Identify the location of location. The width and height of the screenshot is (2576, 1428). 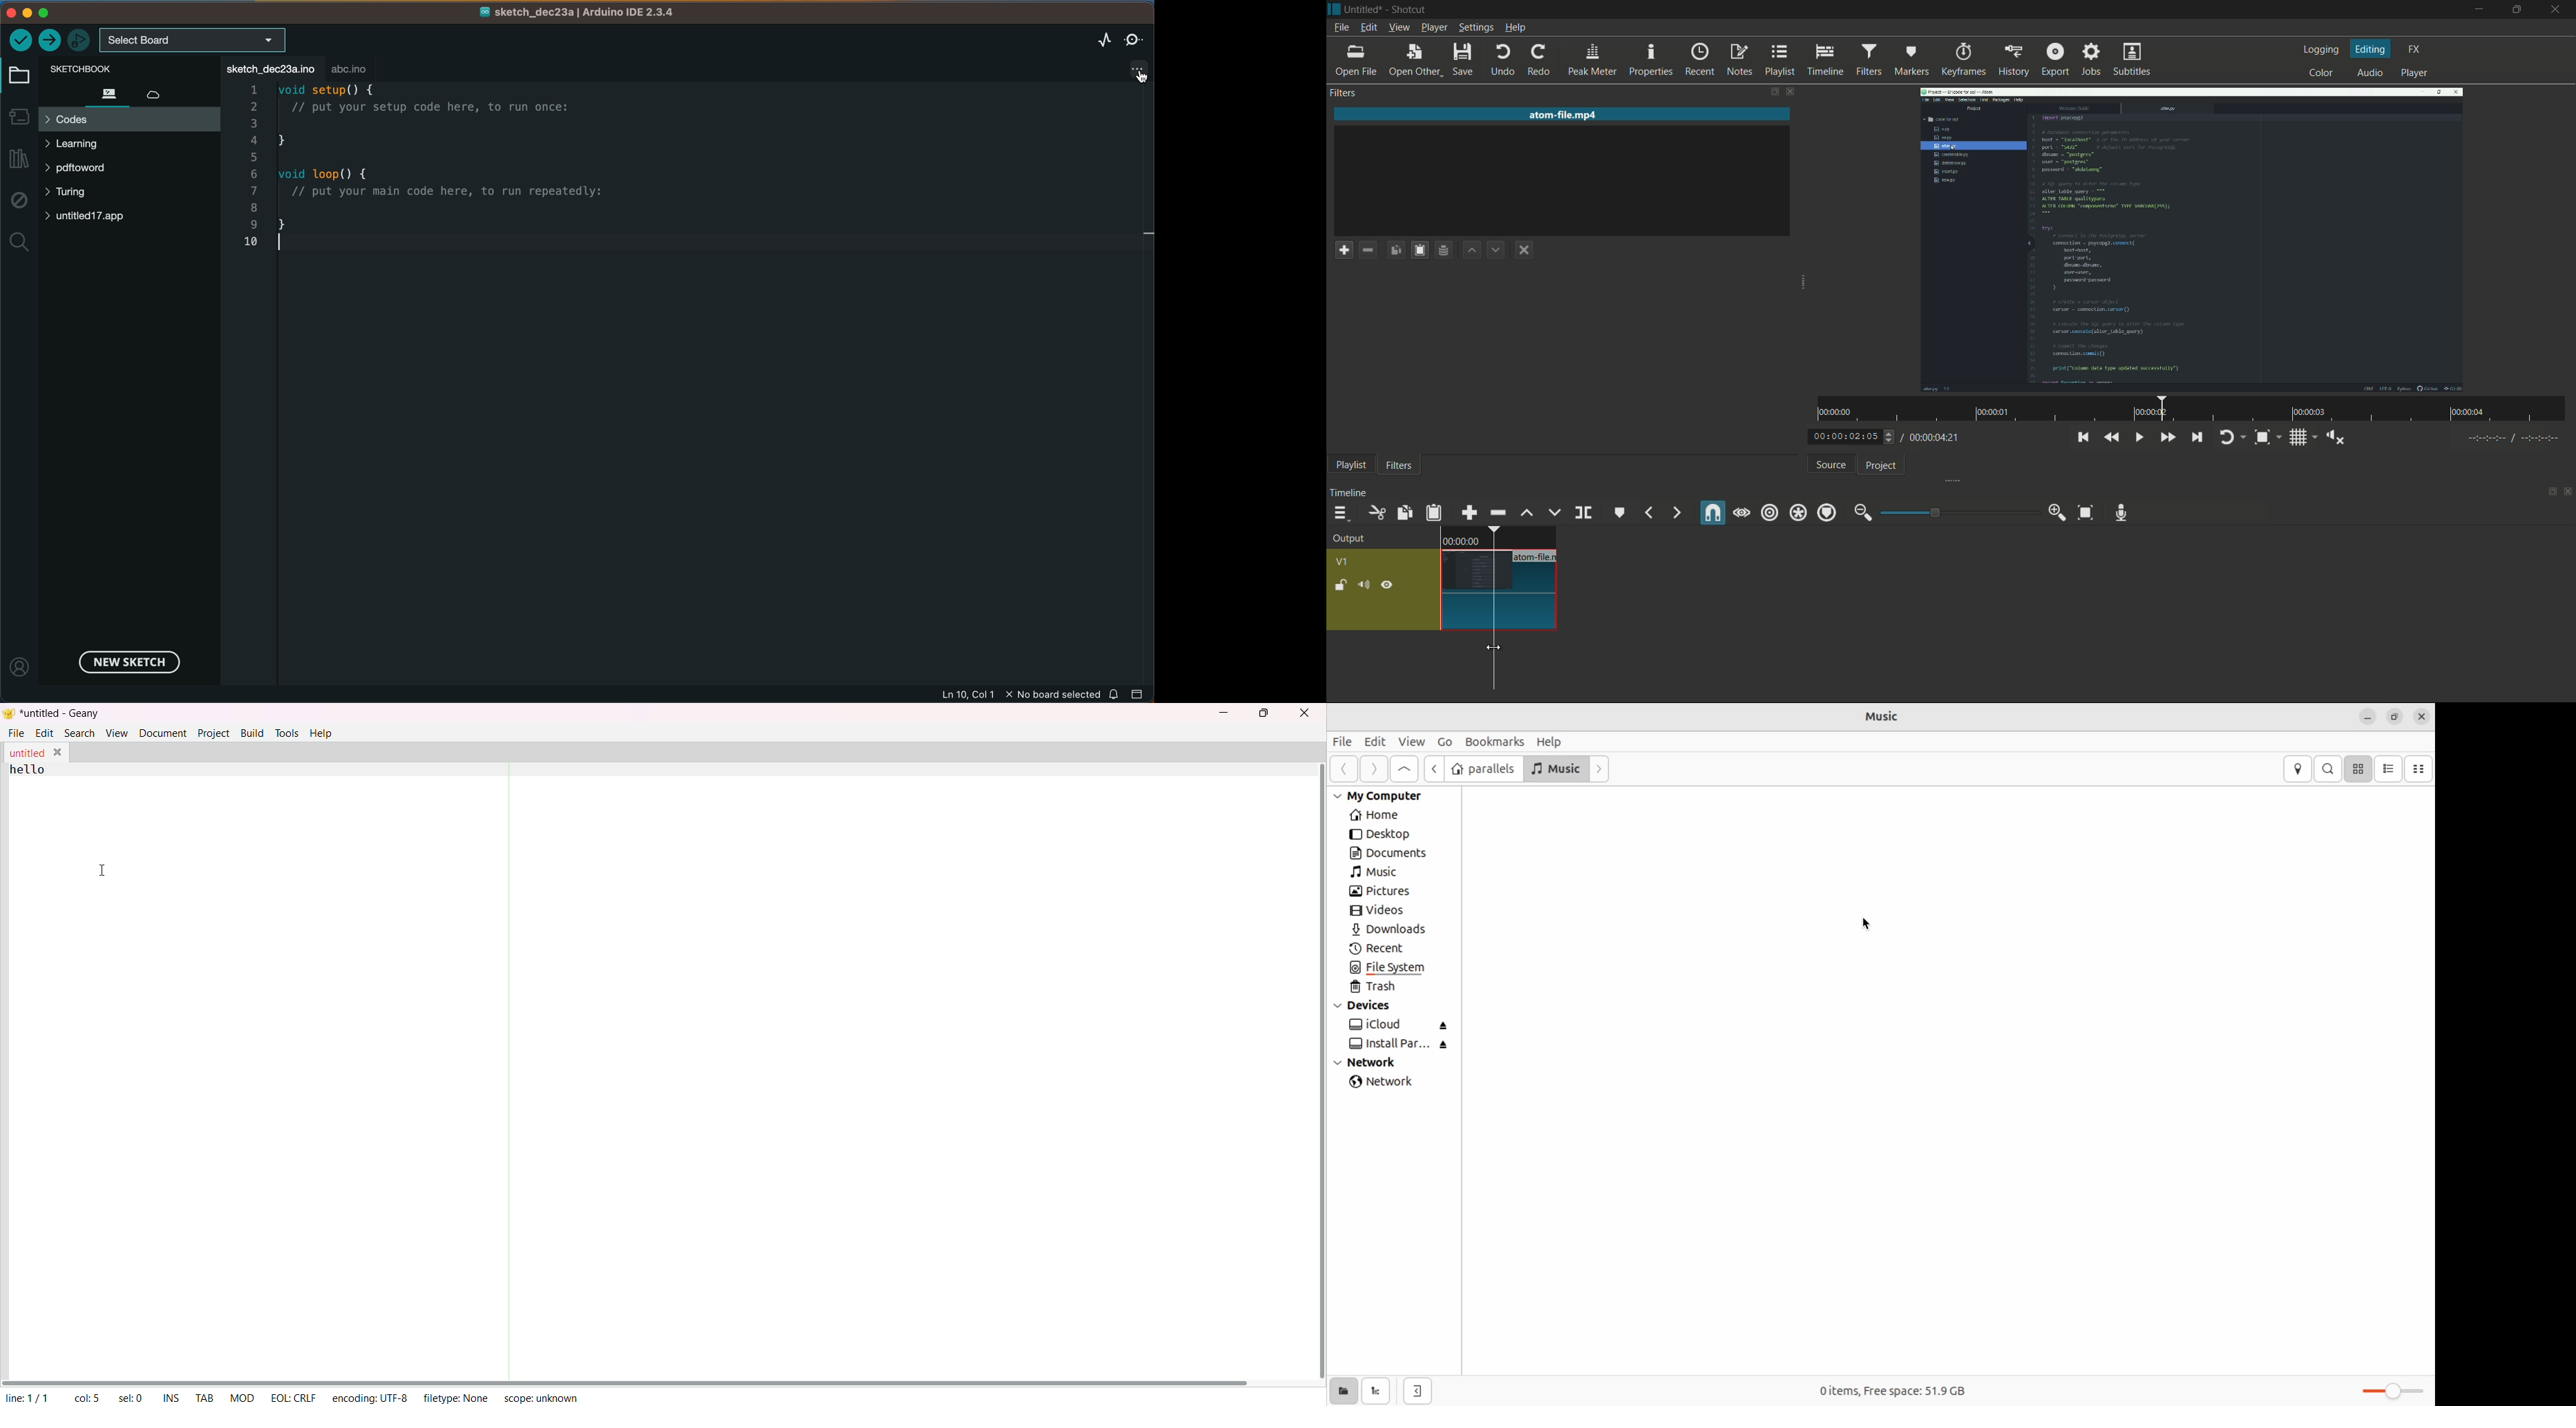
(2297, 769).